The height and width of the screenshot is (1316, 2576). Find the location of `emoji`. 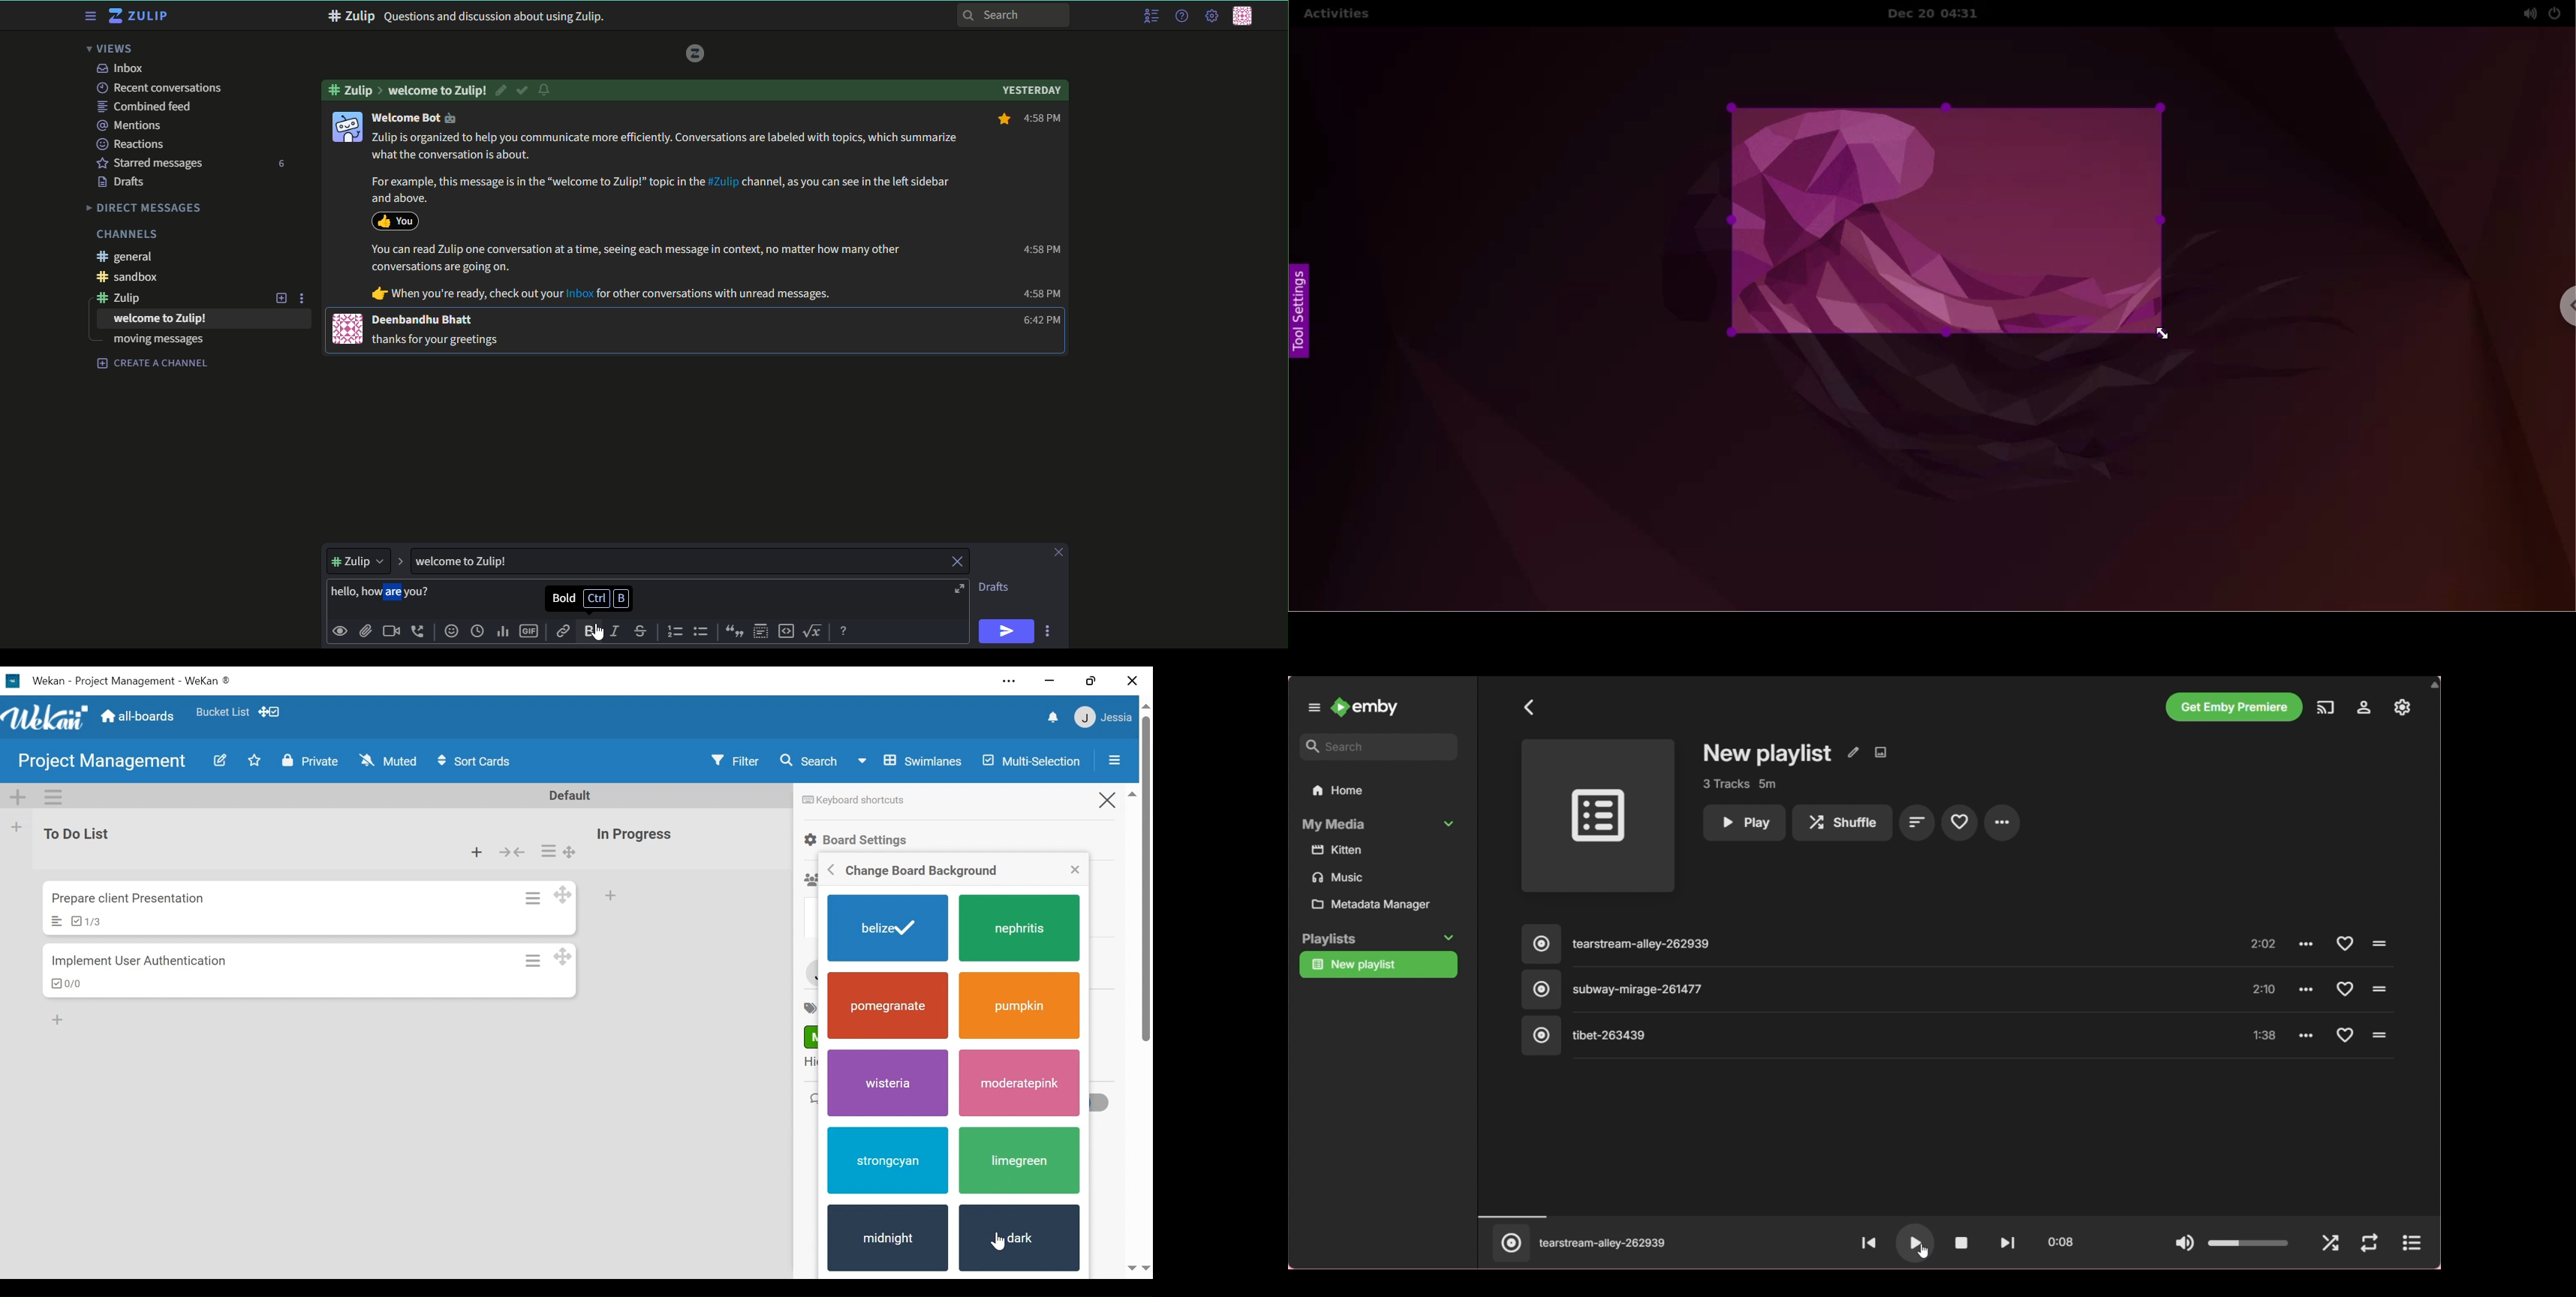

emoji is located at coordinates (974, 119).